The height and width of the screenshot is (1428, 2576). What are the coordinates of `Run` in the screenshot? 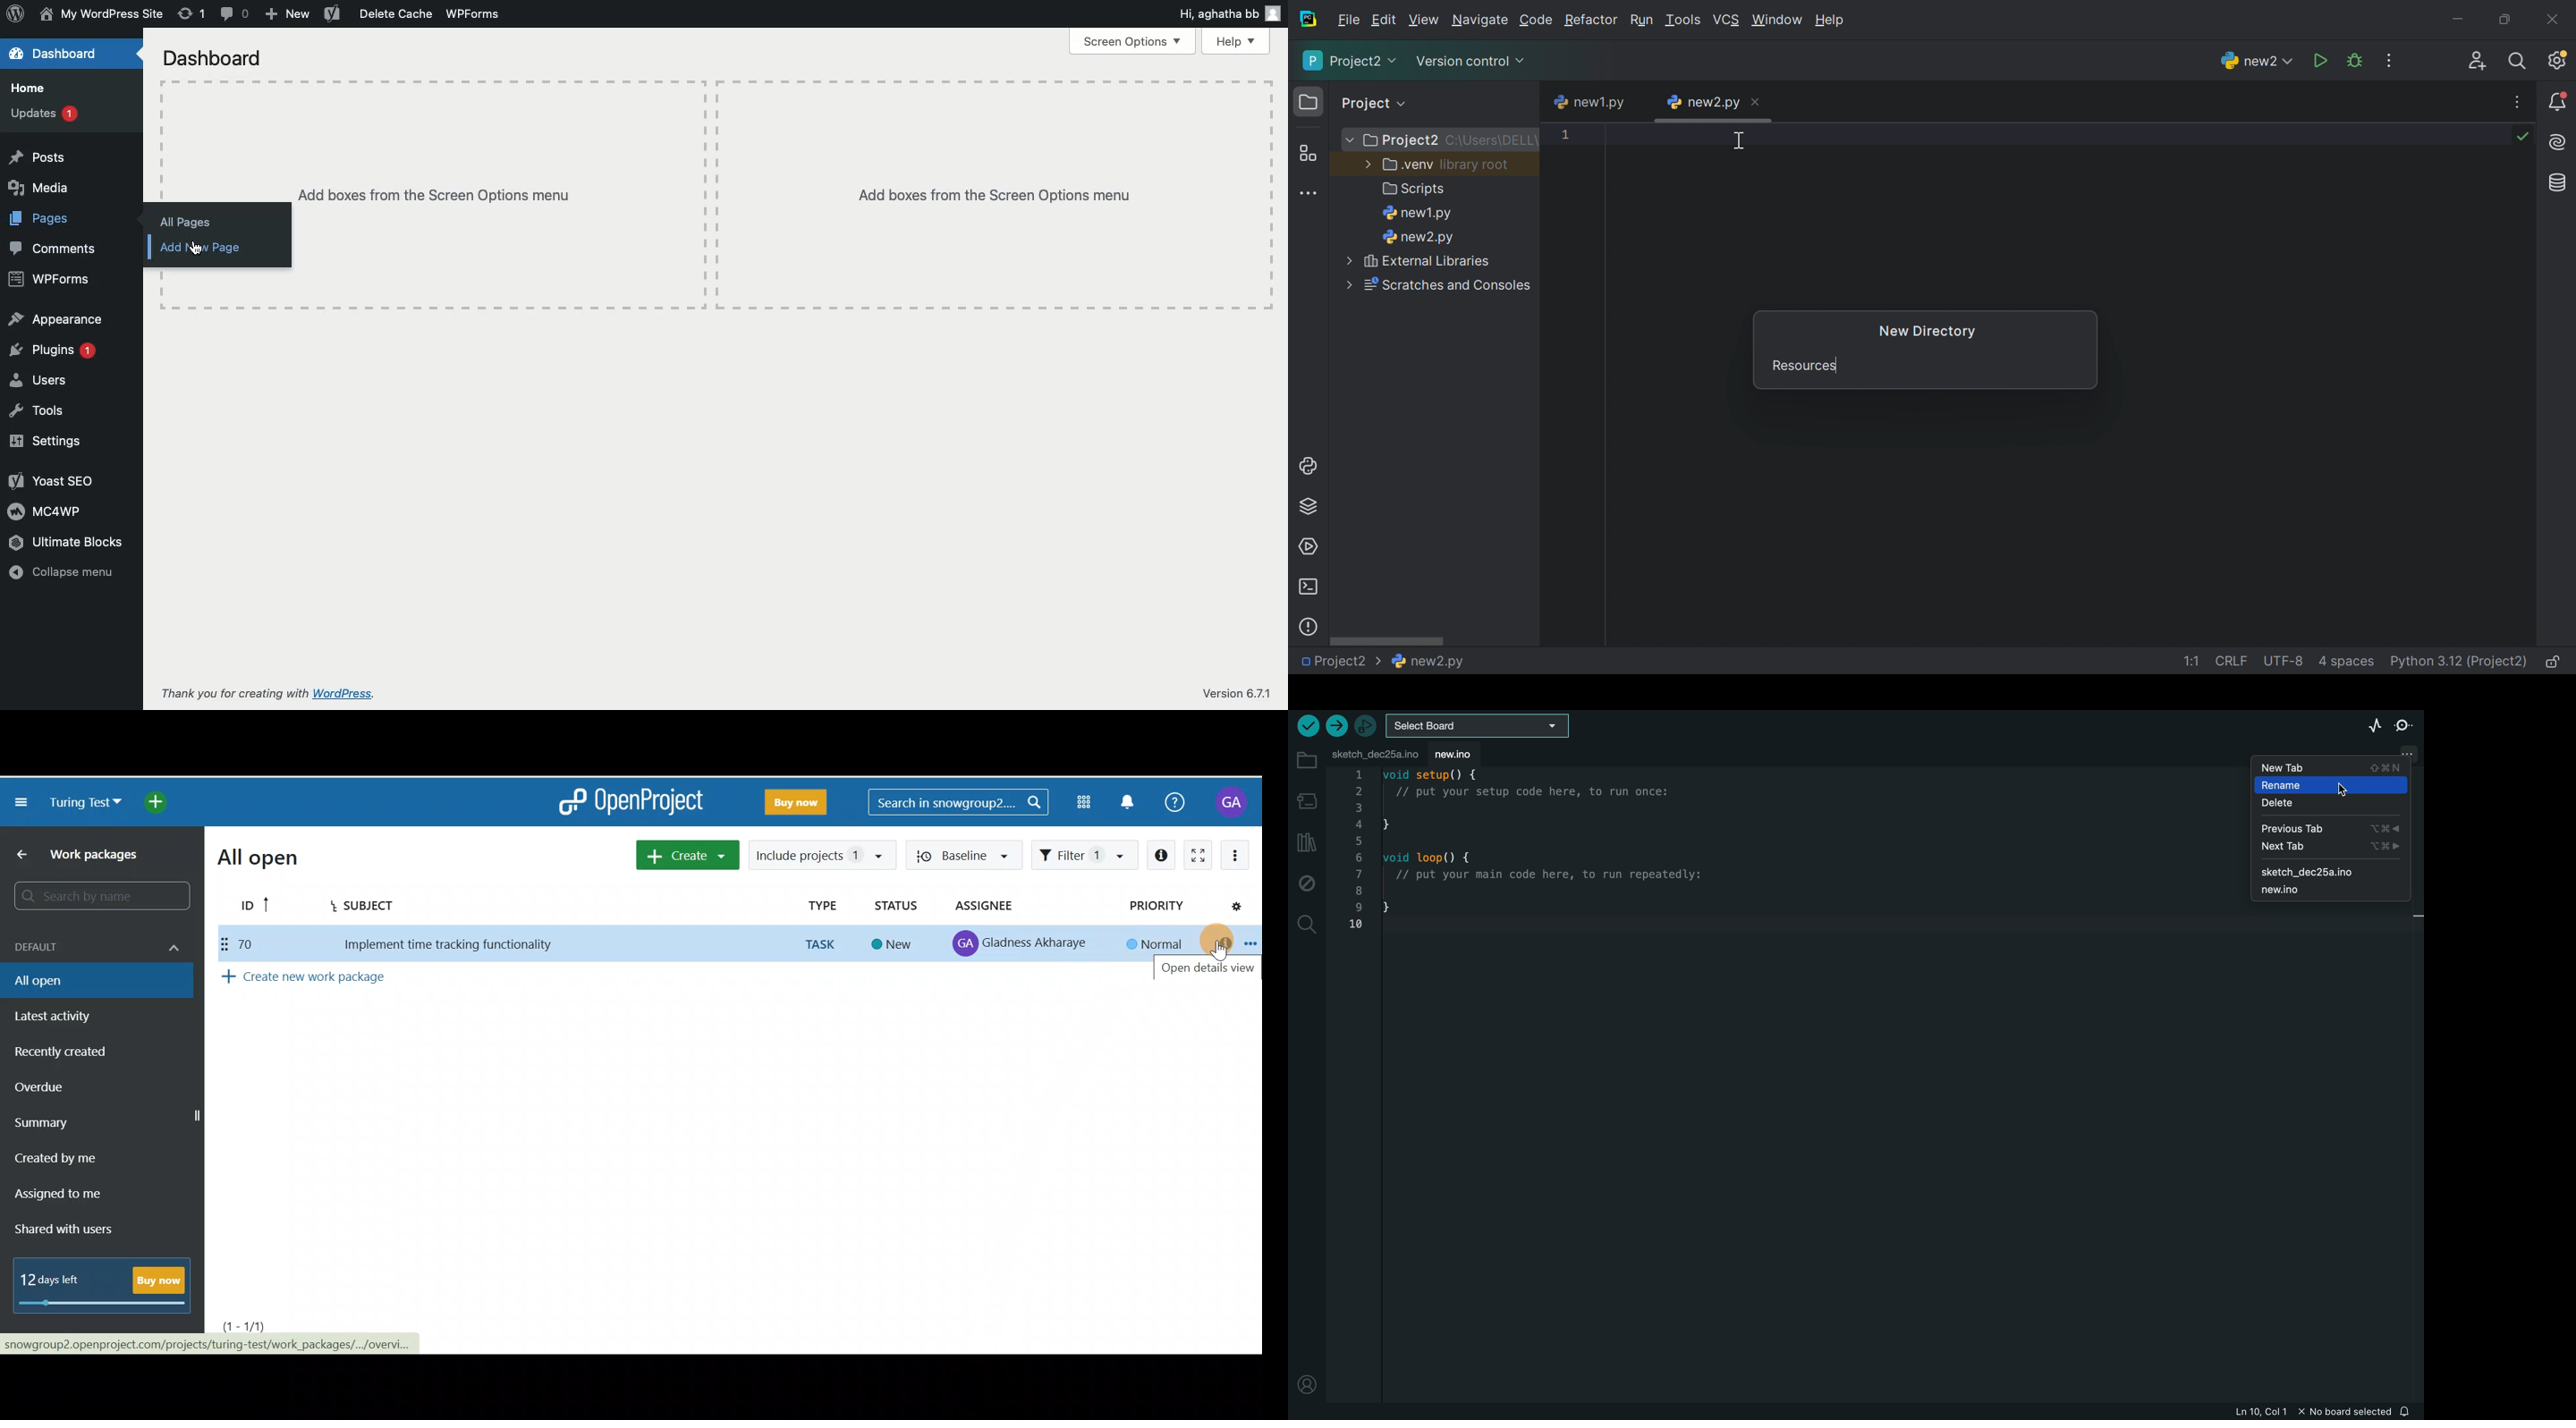 It's located at (1644, 20).